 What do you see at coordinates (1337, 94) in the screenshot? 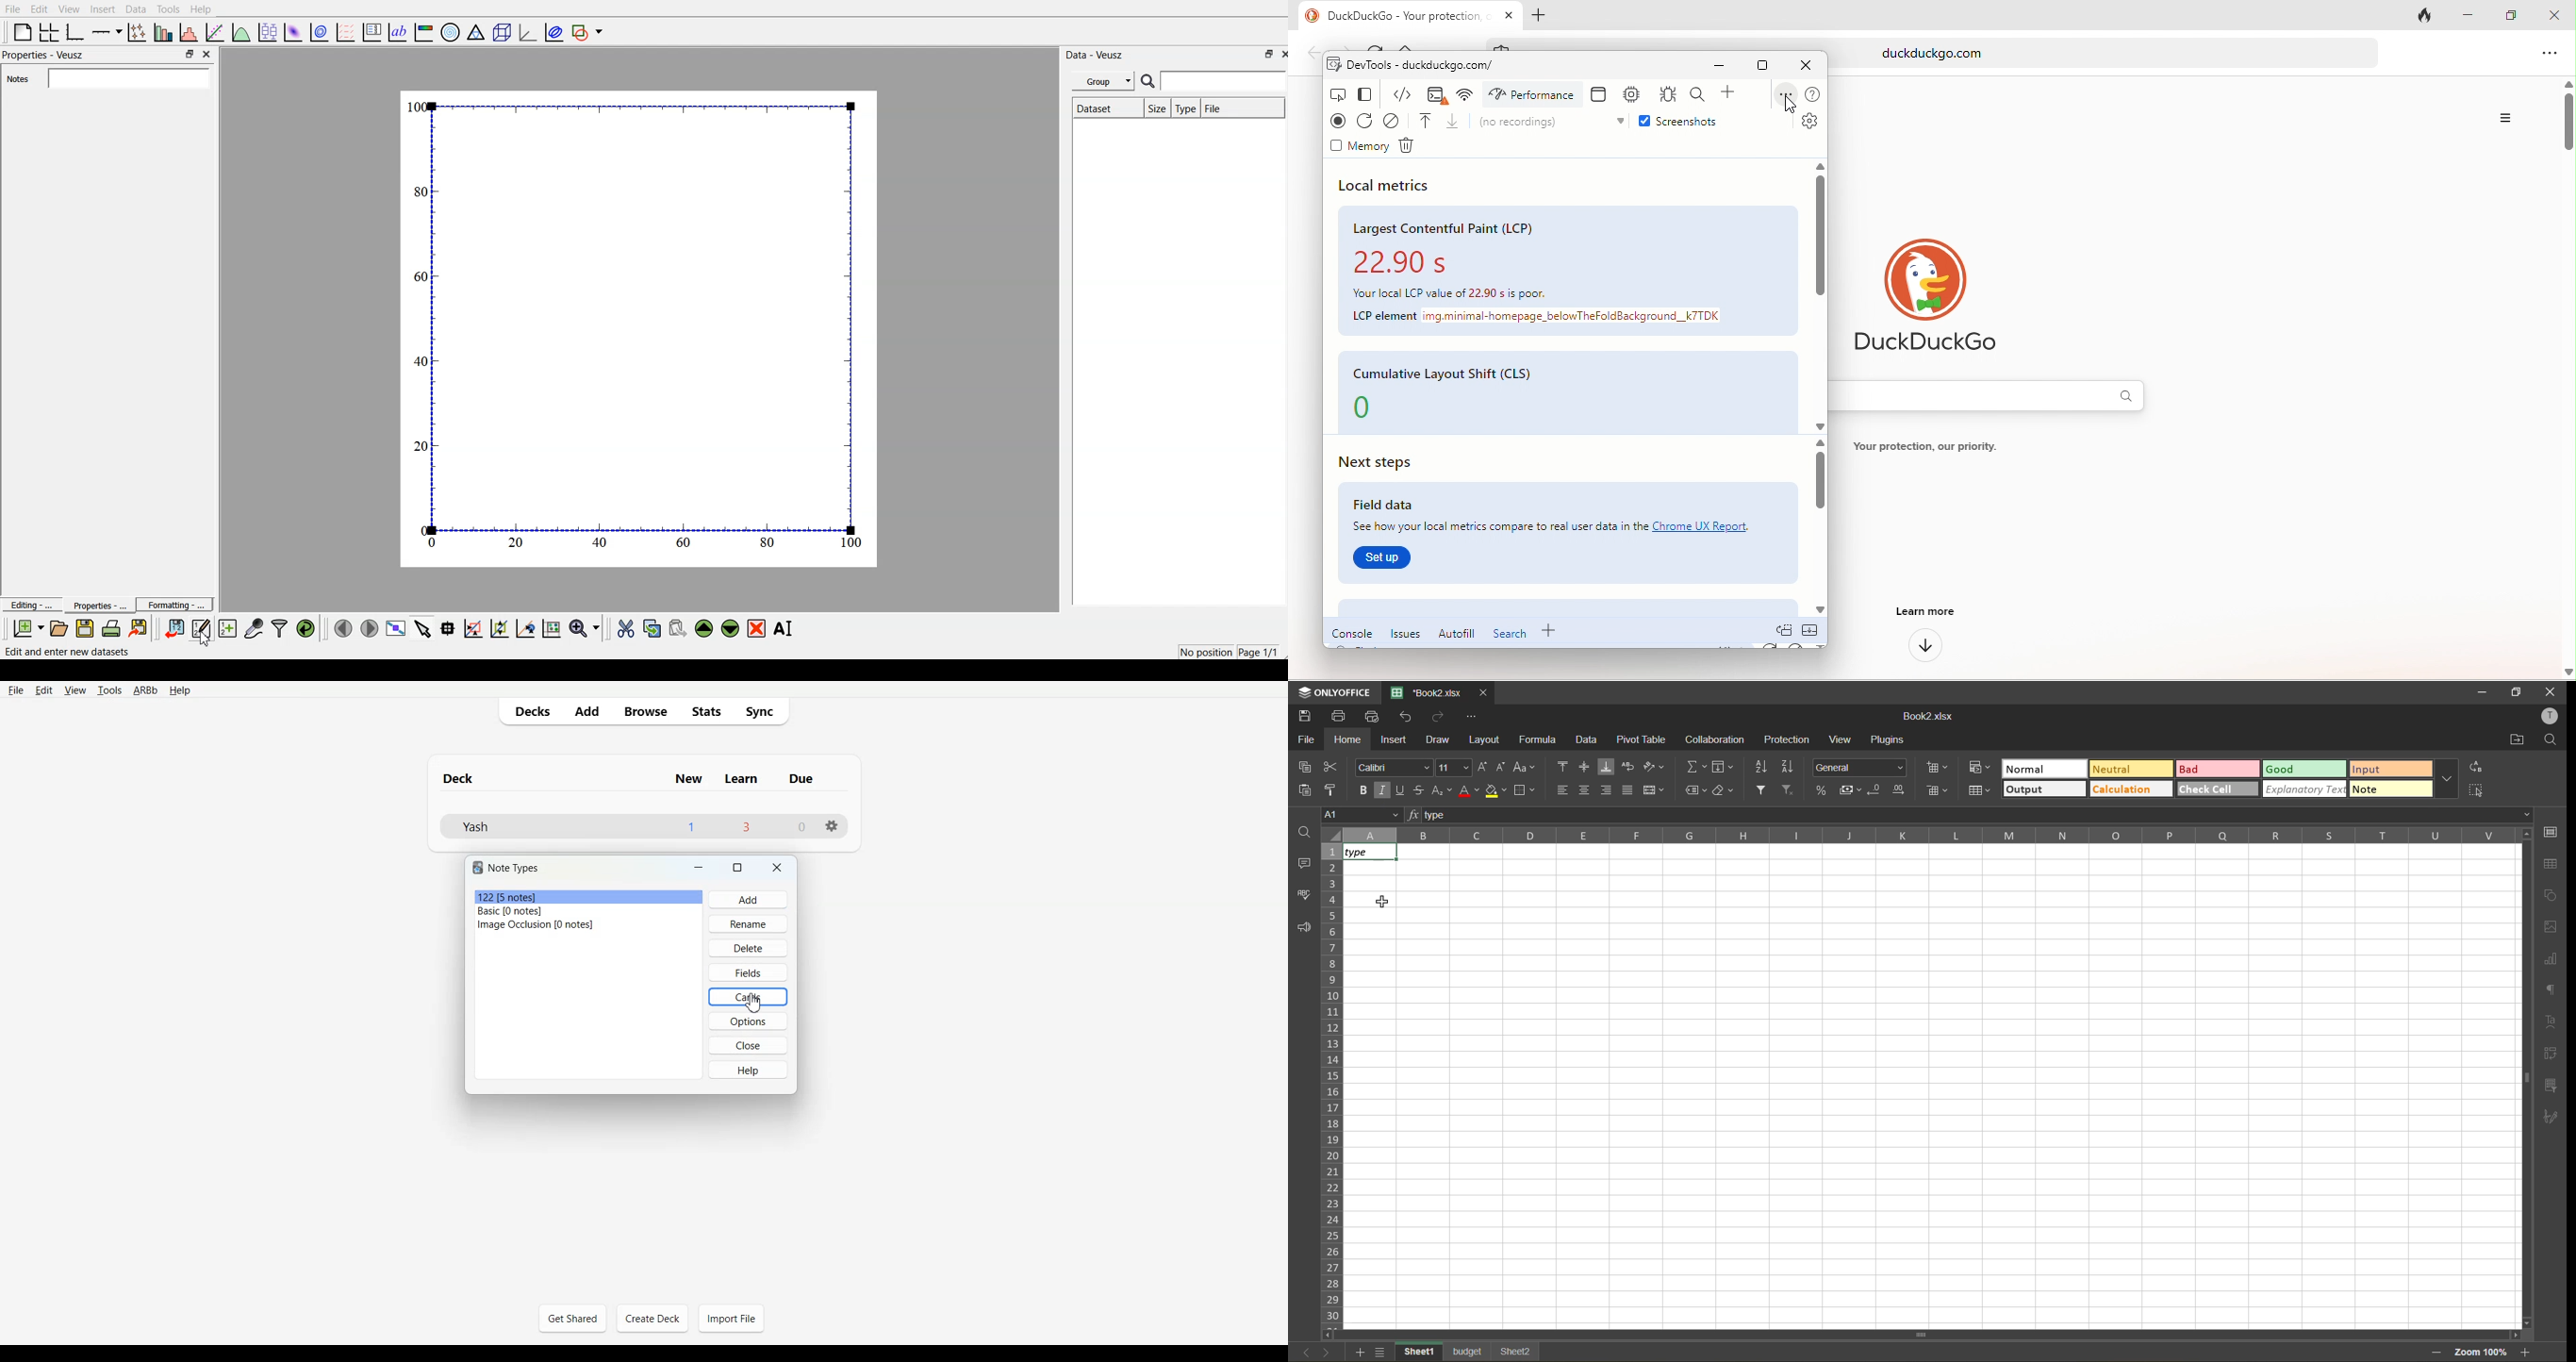
I see `inspect` at bounding box center [1337, 94].